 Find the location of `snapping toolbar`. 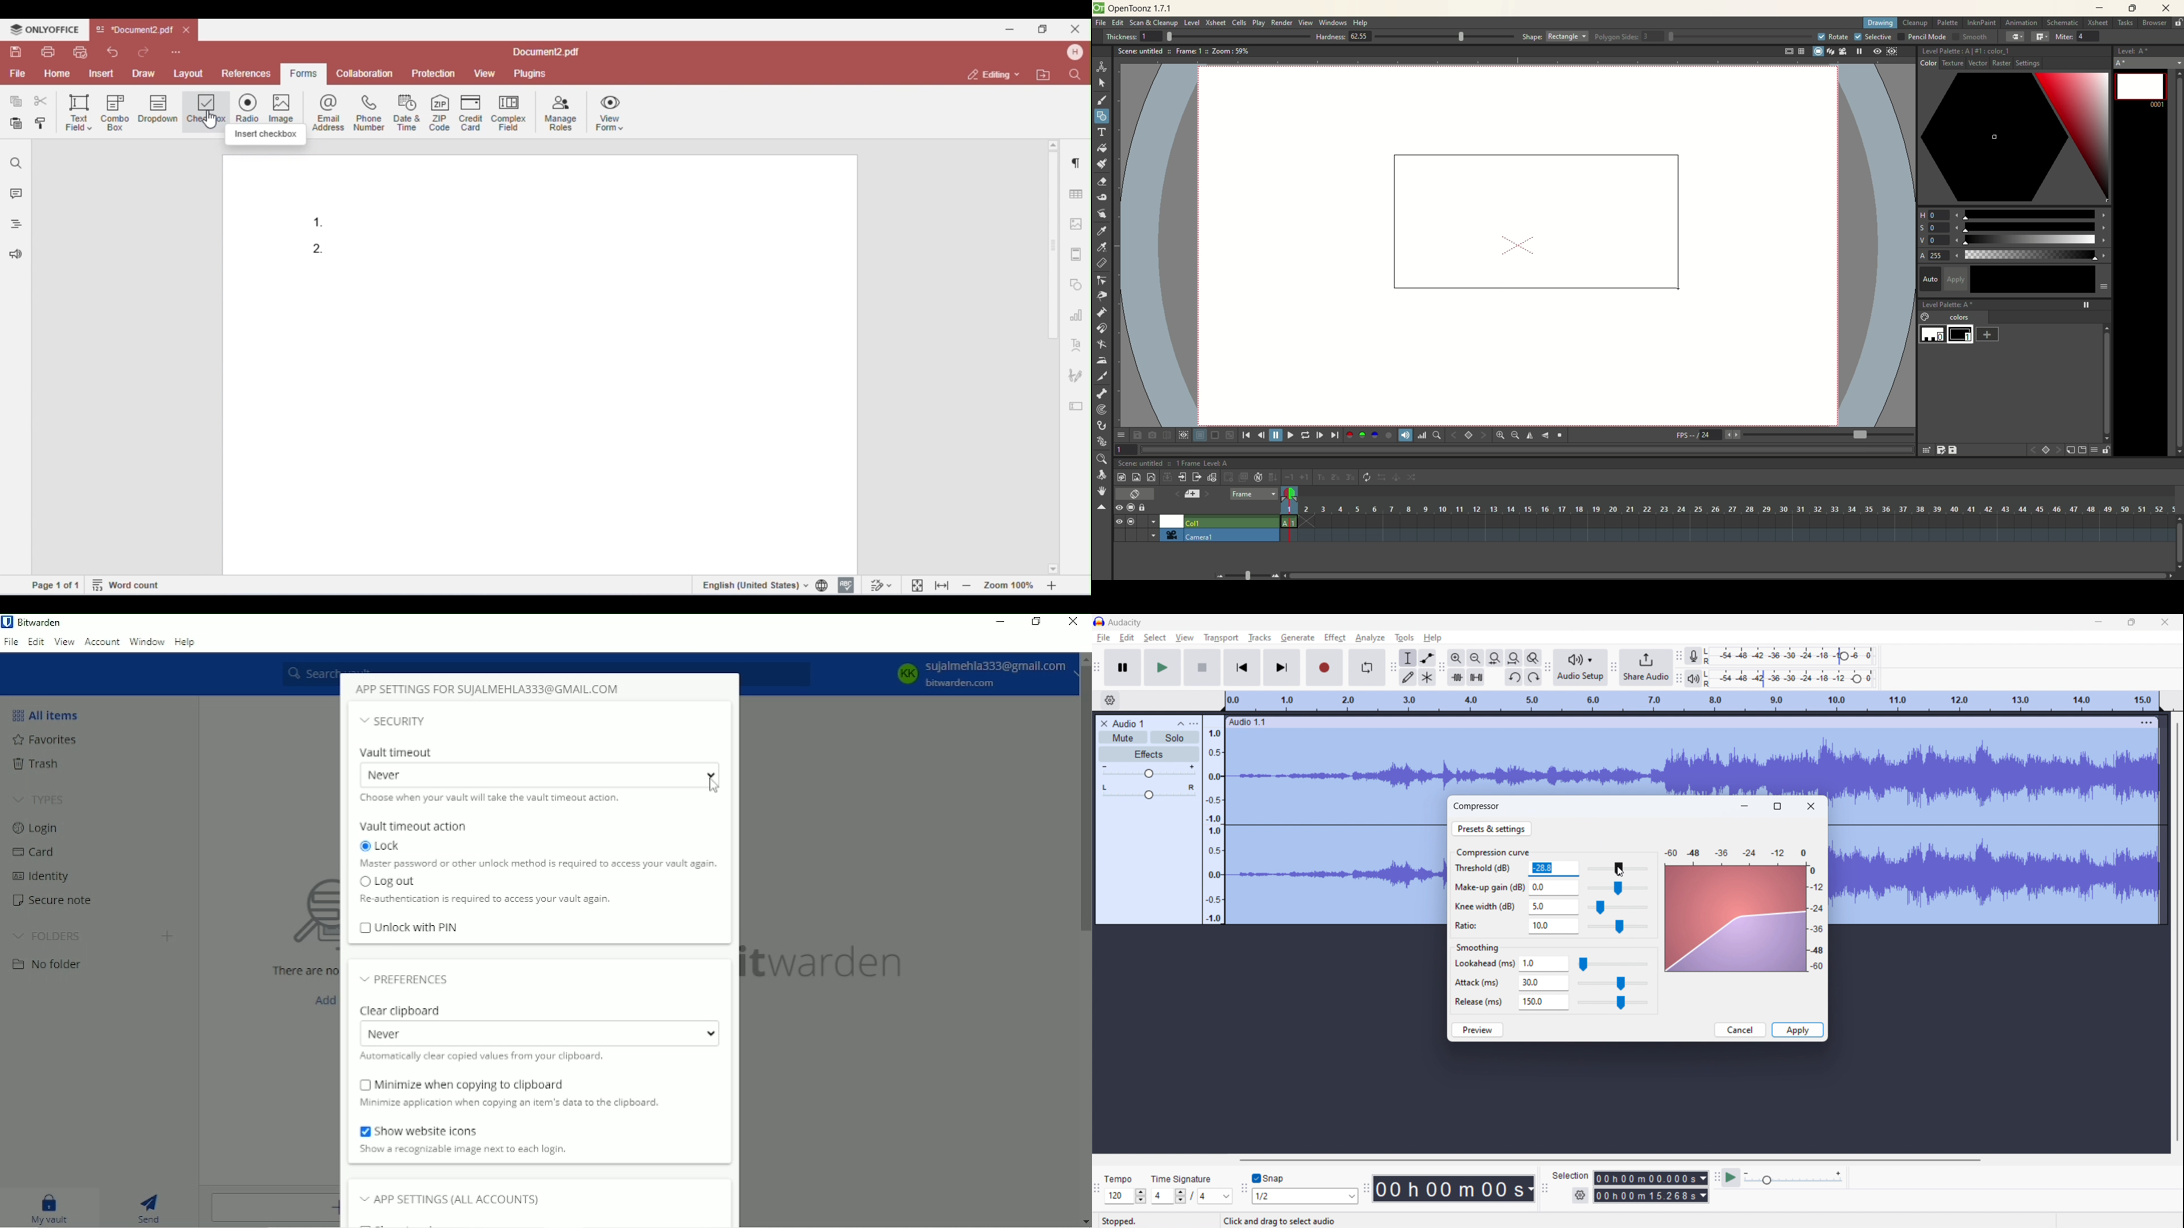

snapping toolbar is located at coordinates (1244, 1188).